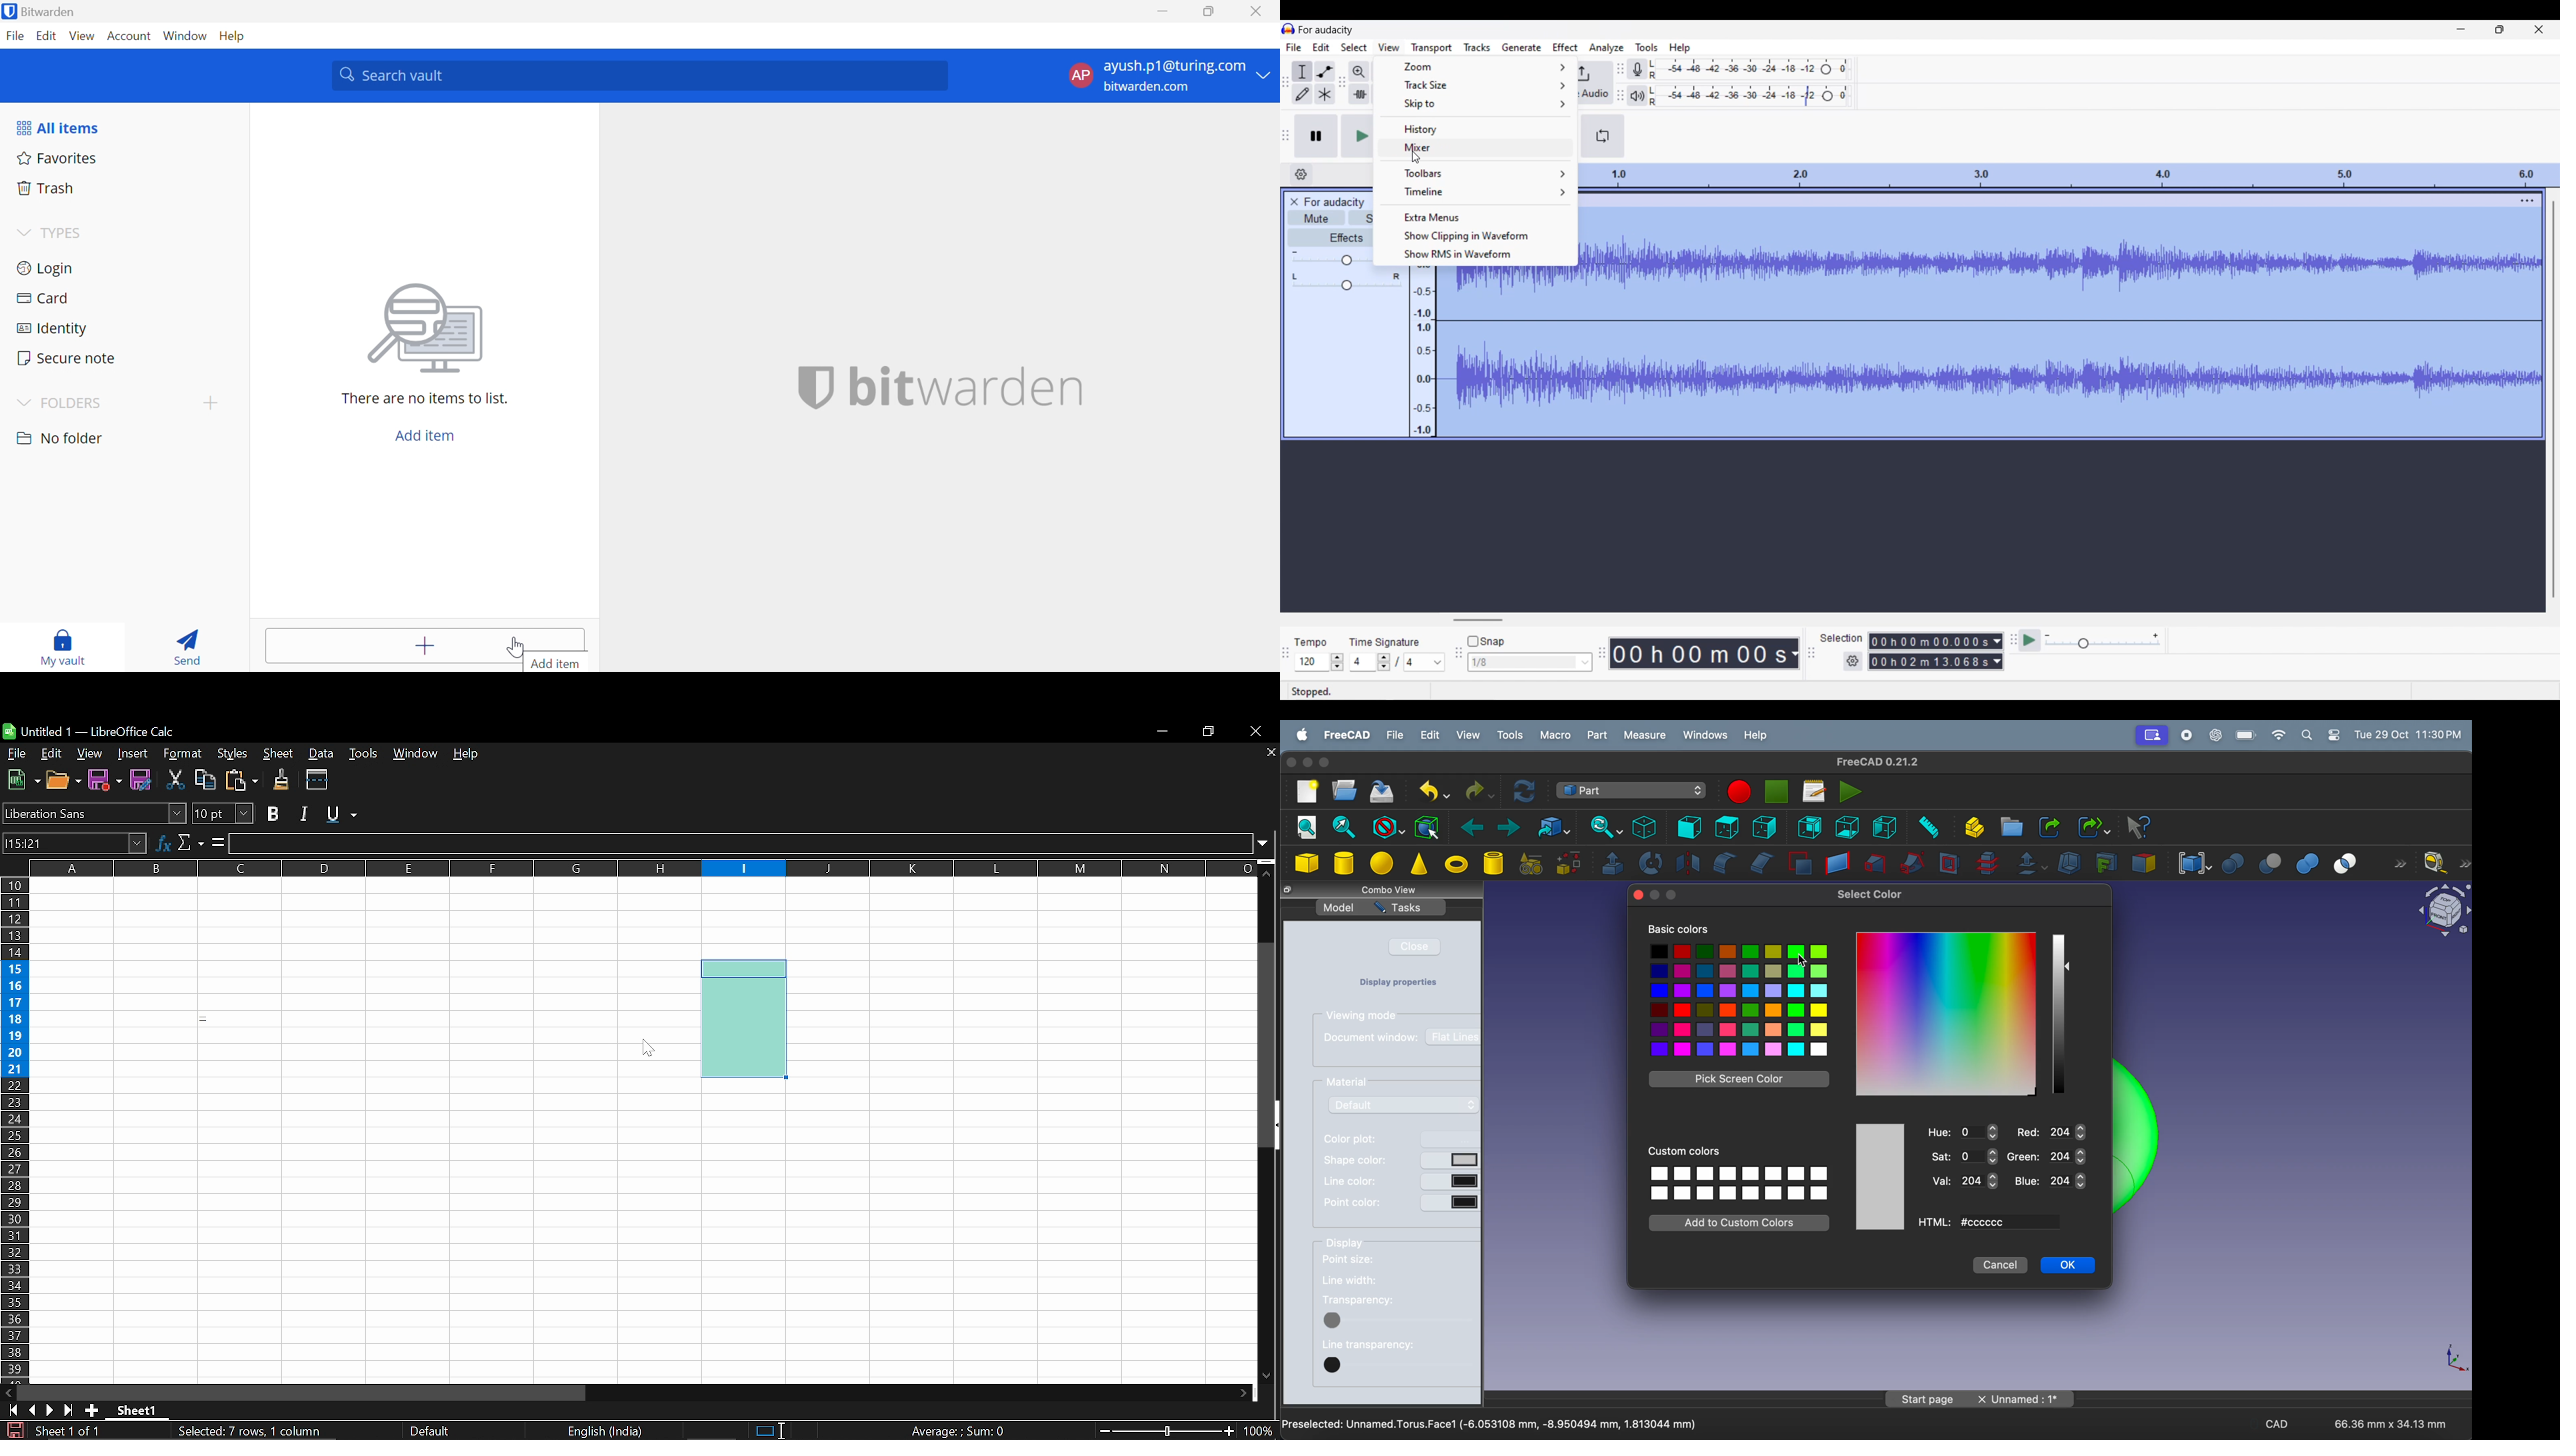  What do you see at coordinates (2232, 862) in the screenshot?
I see `boolean` at bounding box center [2232, 862].